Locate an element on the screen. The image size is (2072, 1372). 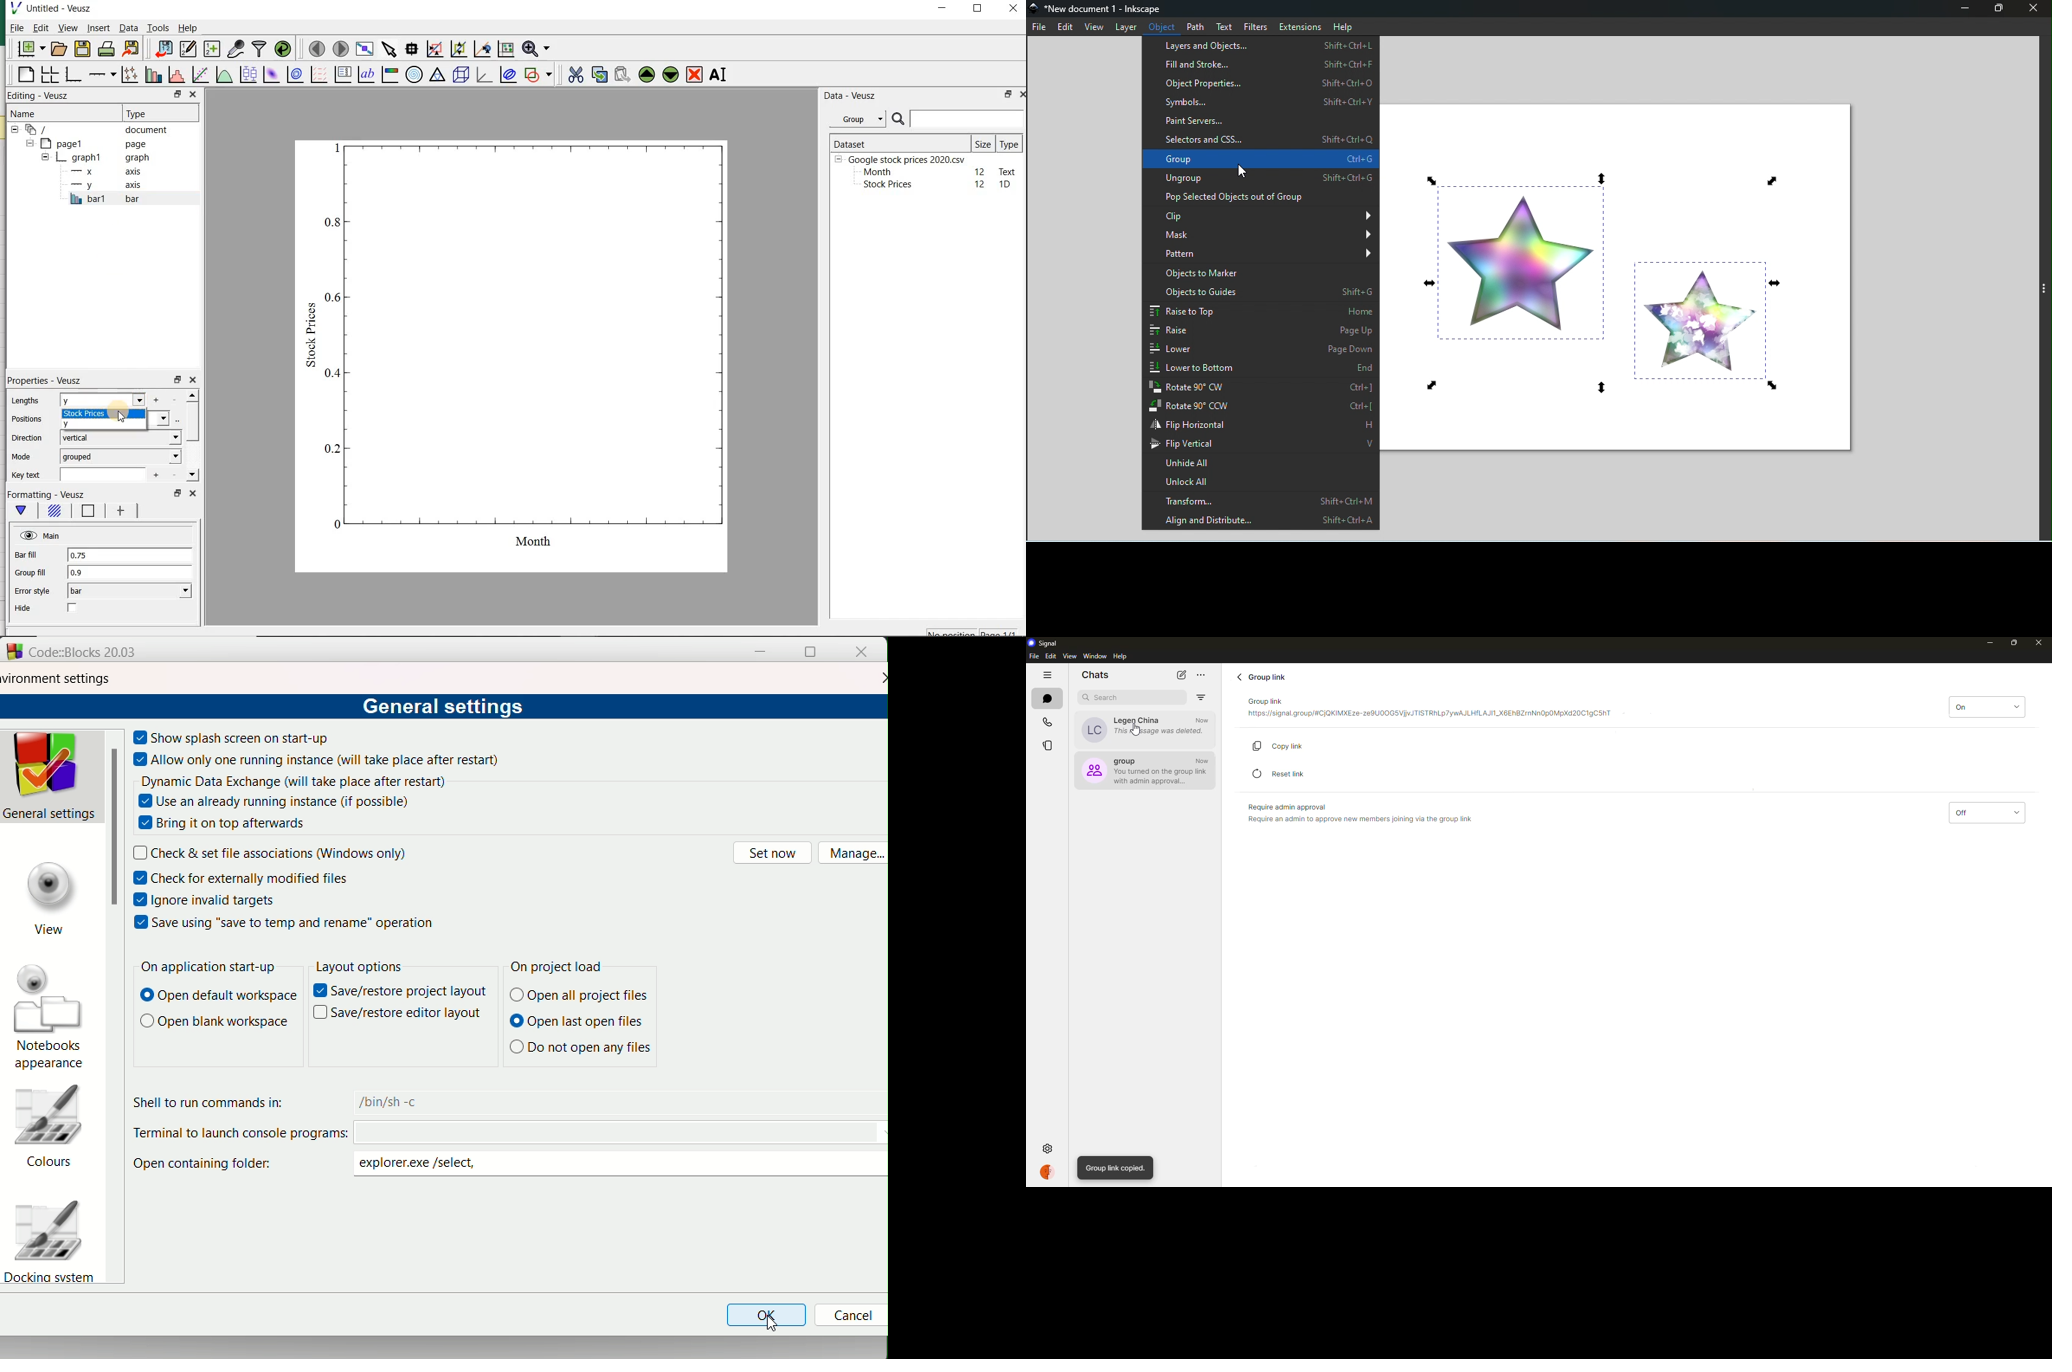
restore is located at coordinates (176, 380).